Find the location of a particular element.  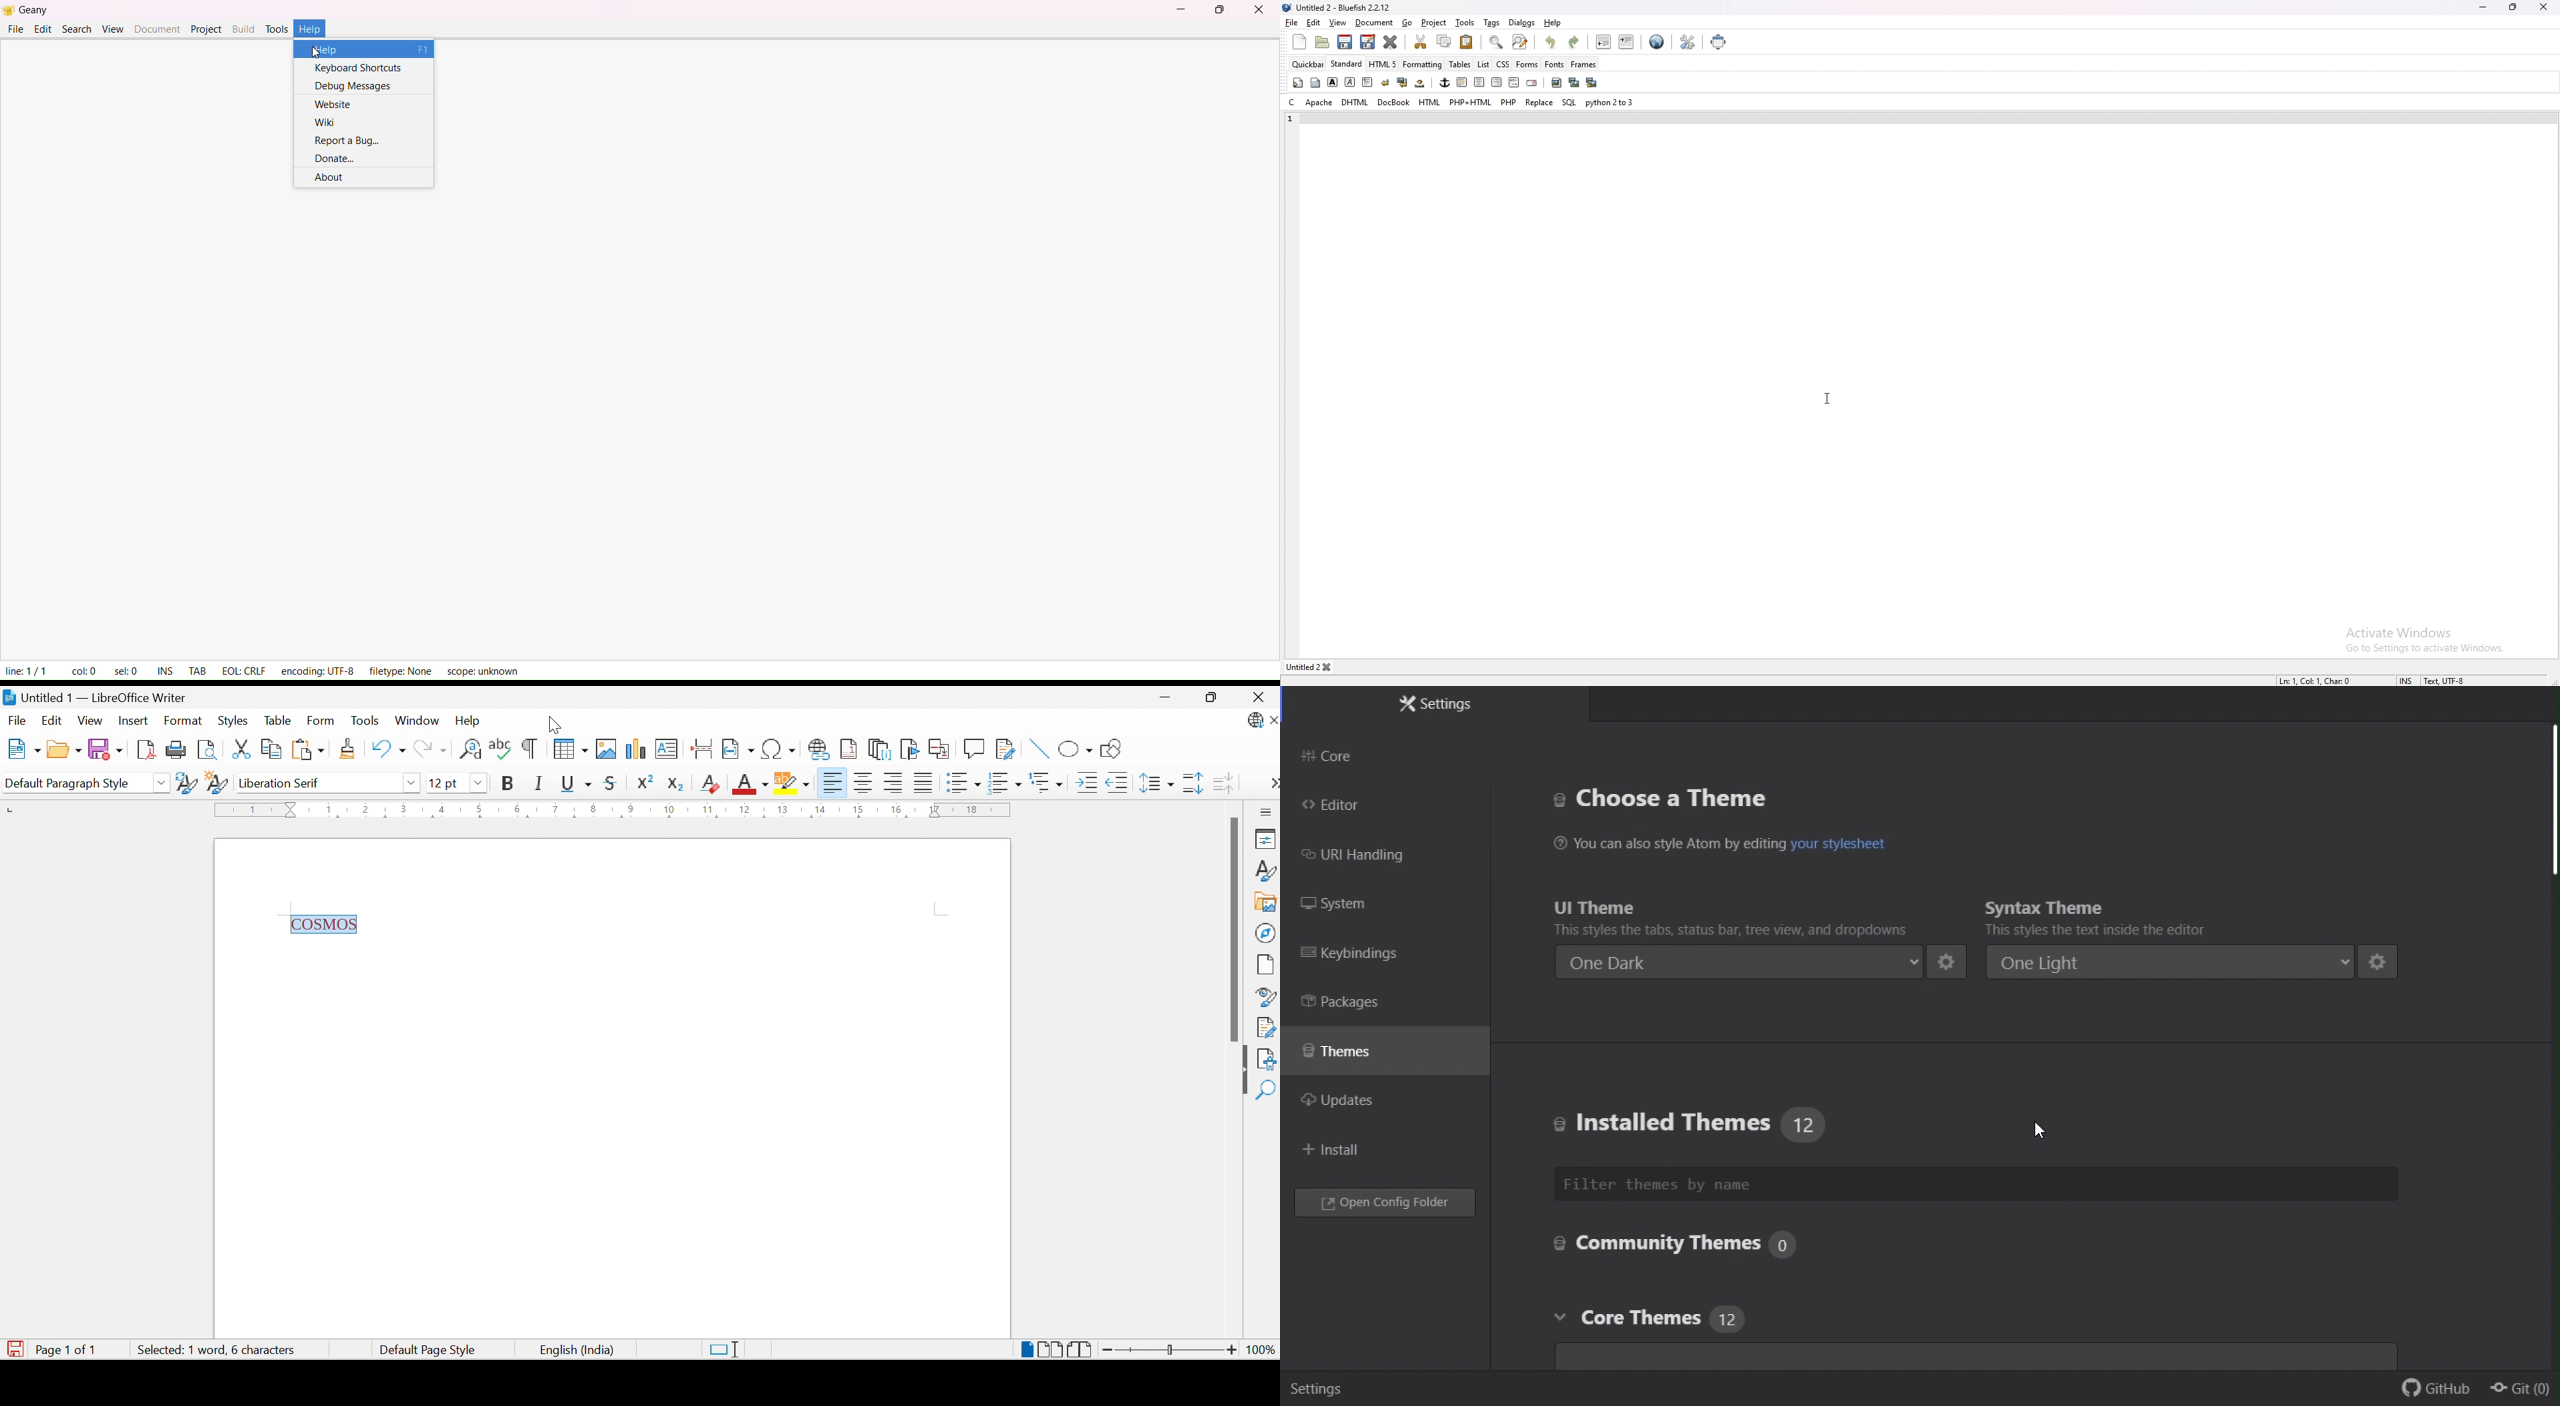

save as is located at coordinates (1368, 43).